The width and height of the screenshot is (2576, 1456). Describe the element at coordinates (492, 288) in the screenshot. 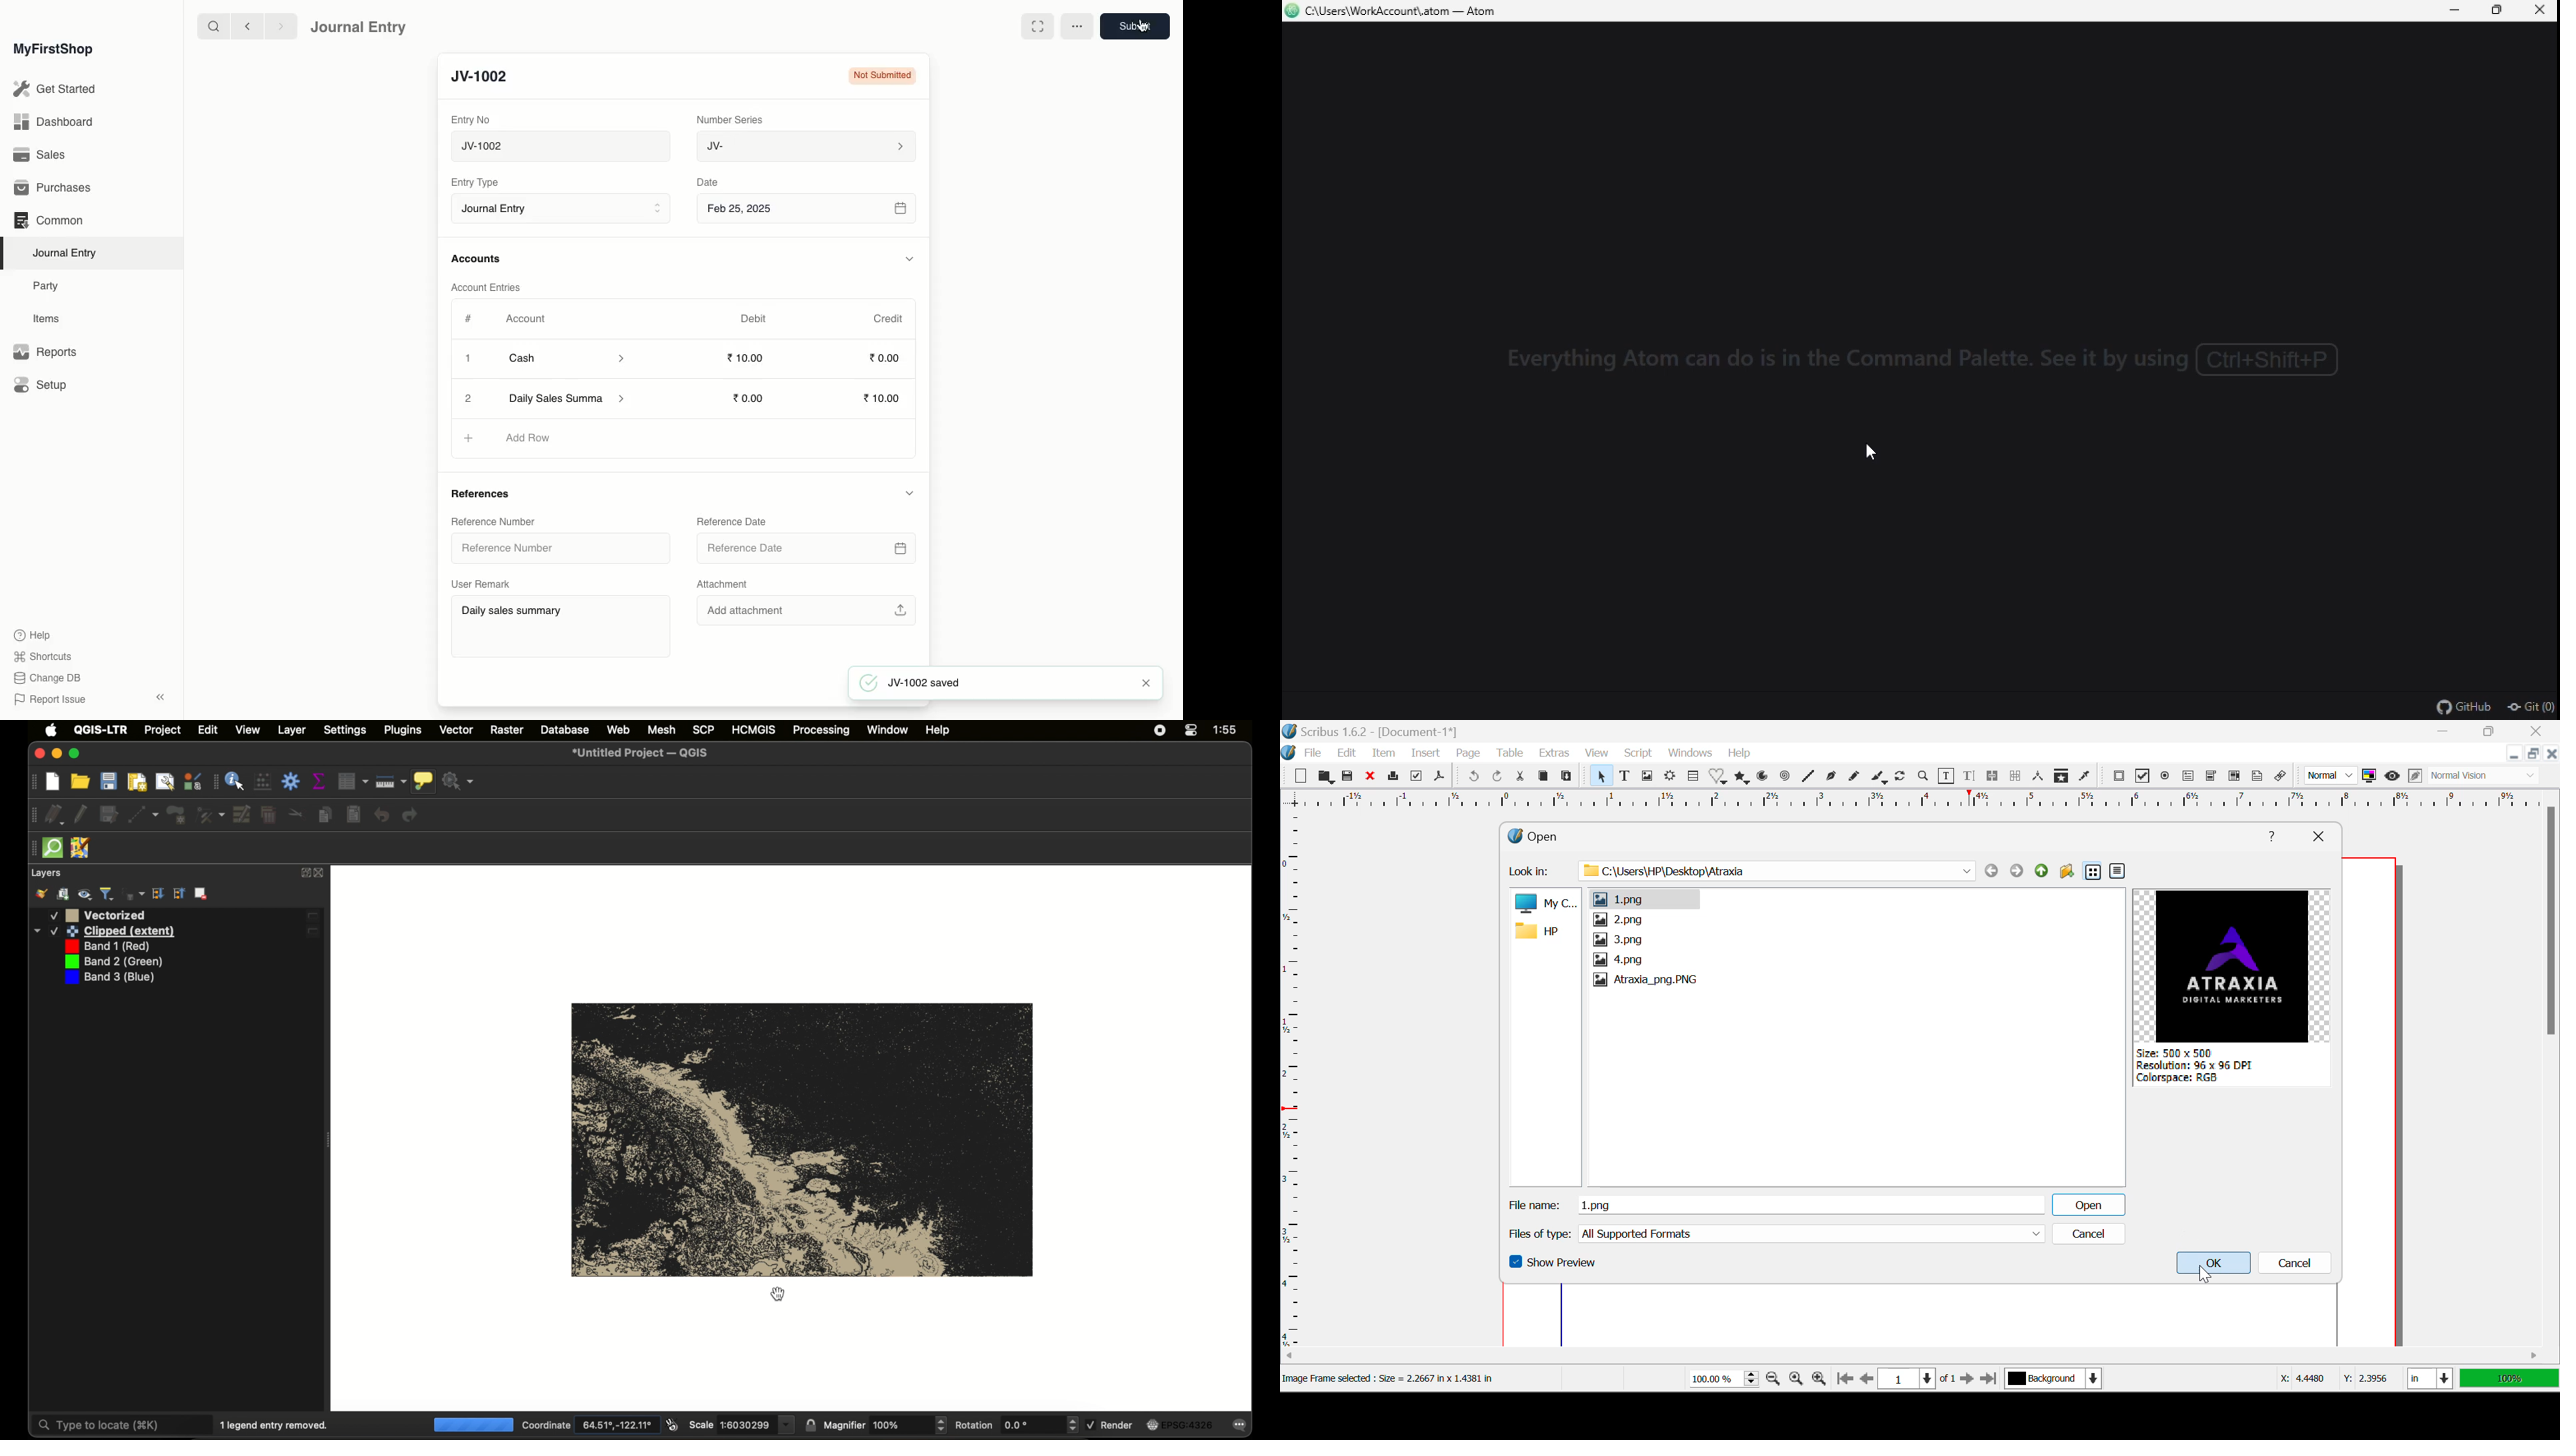

I see `Account Entries` at that location.